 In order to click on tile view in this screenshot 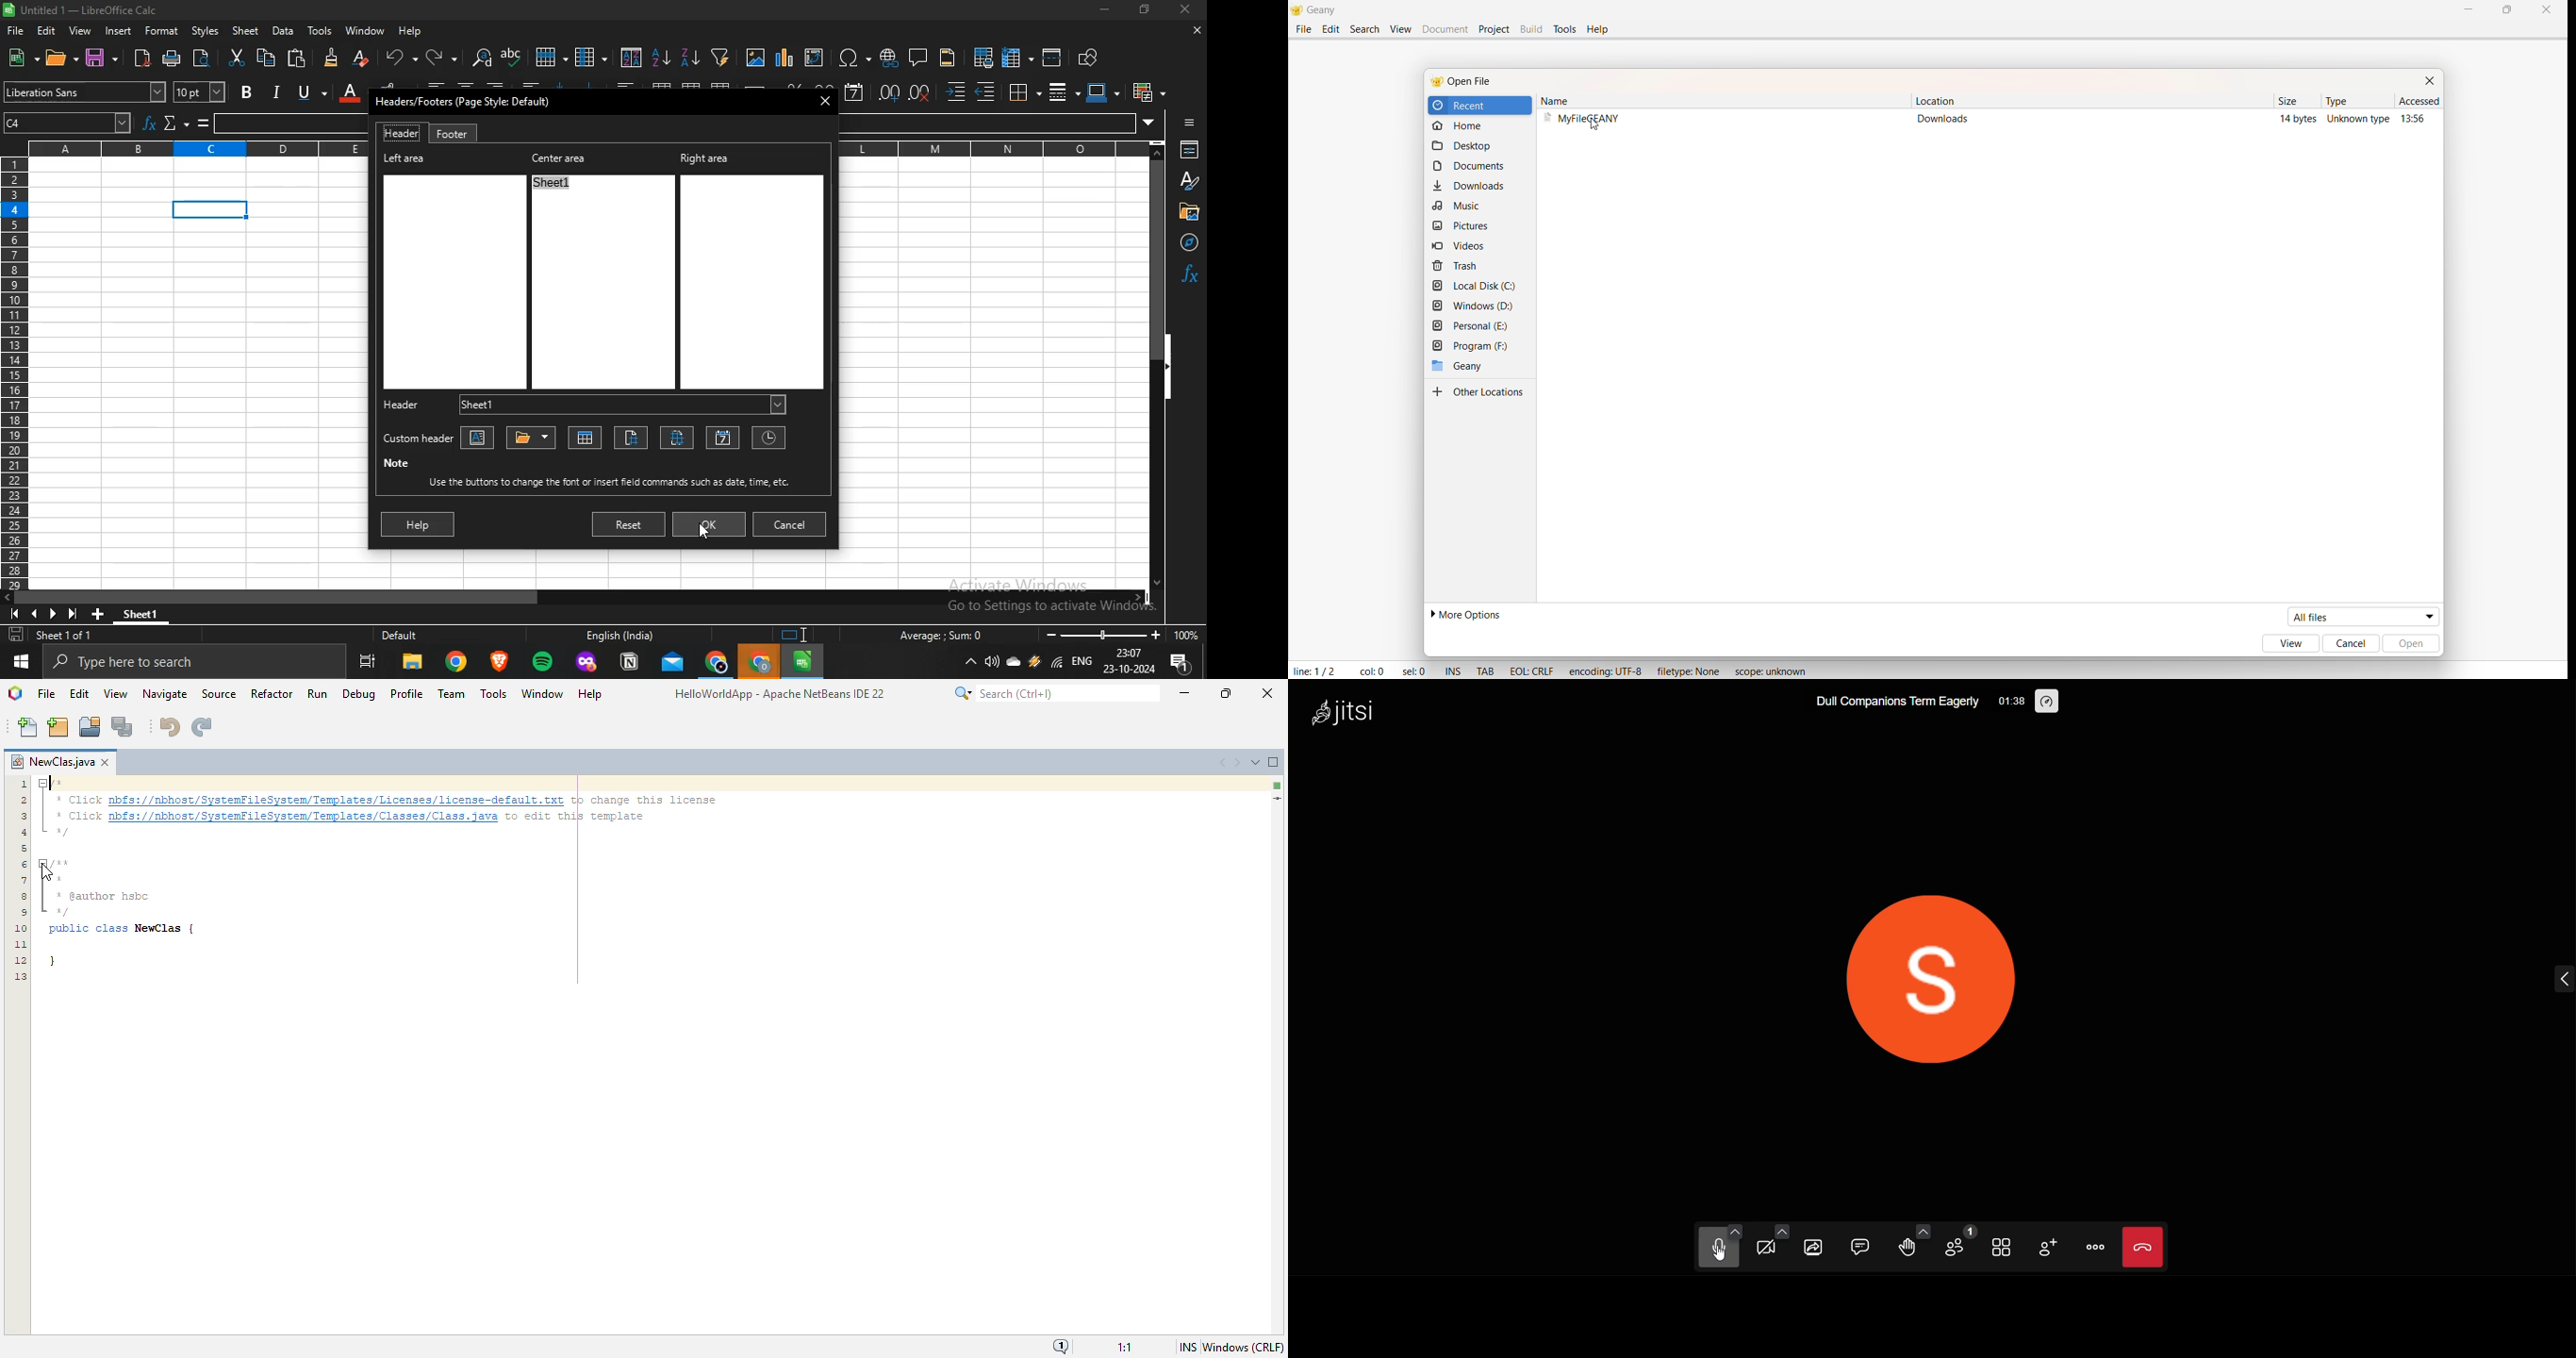, I will do `click(1998, 1246)`.